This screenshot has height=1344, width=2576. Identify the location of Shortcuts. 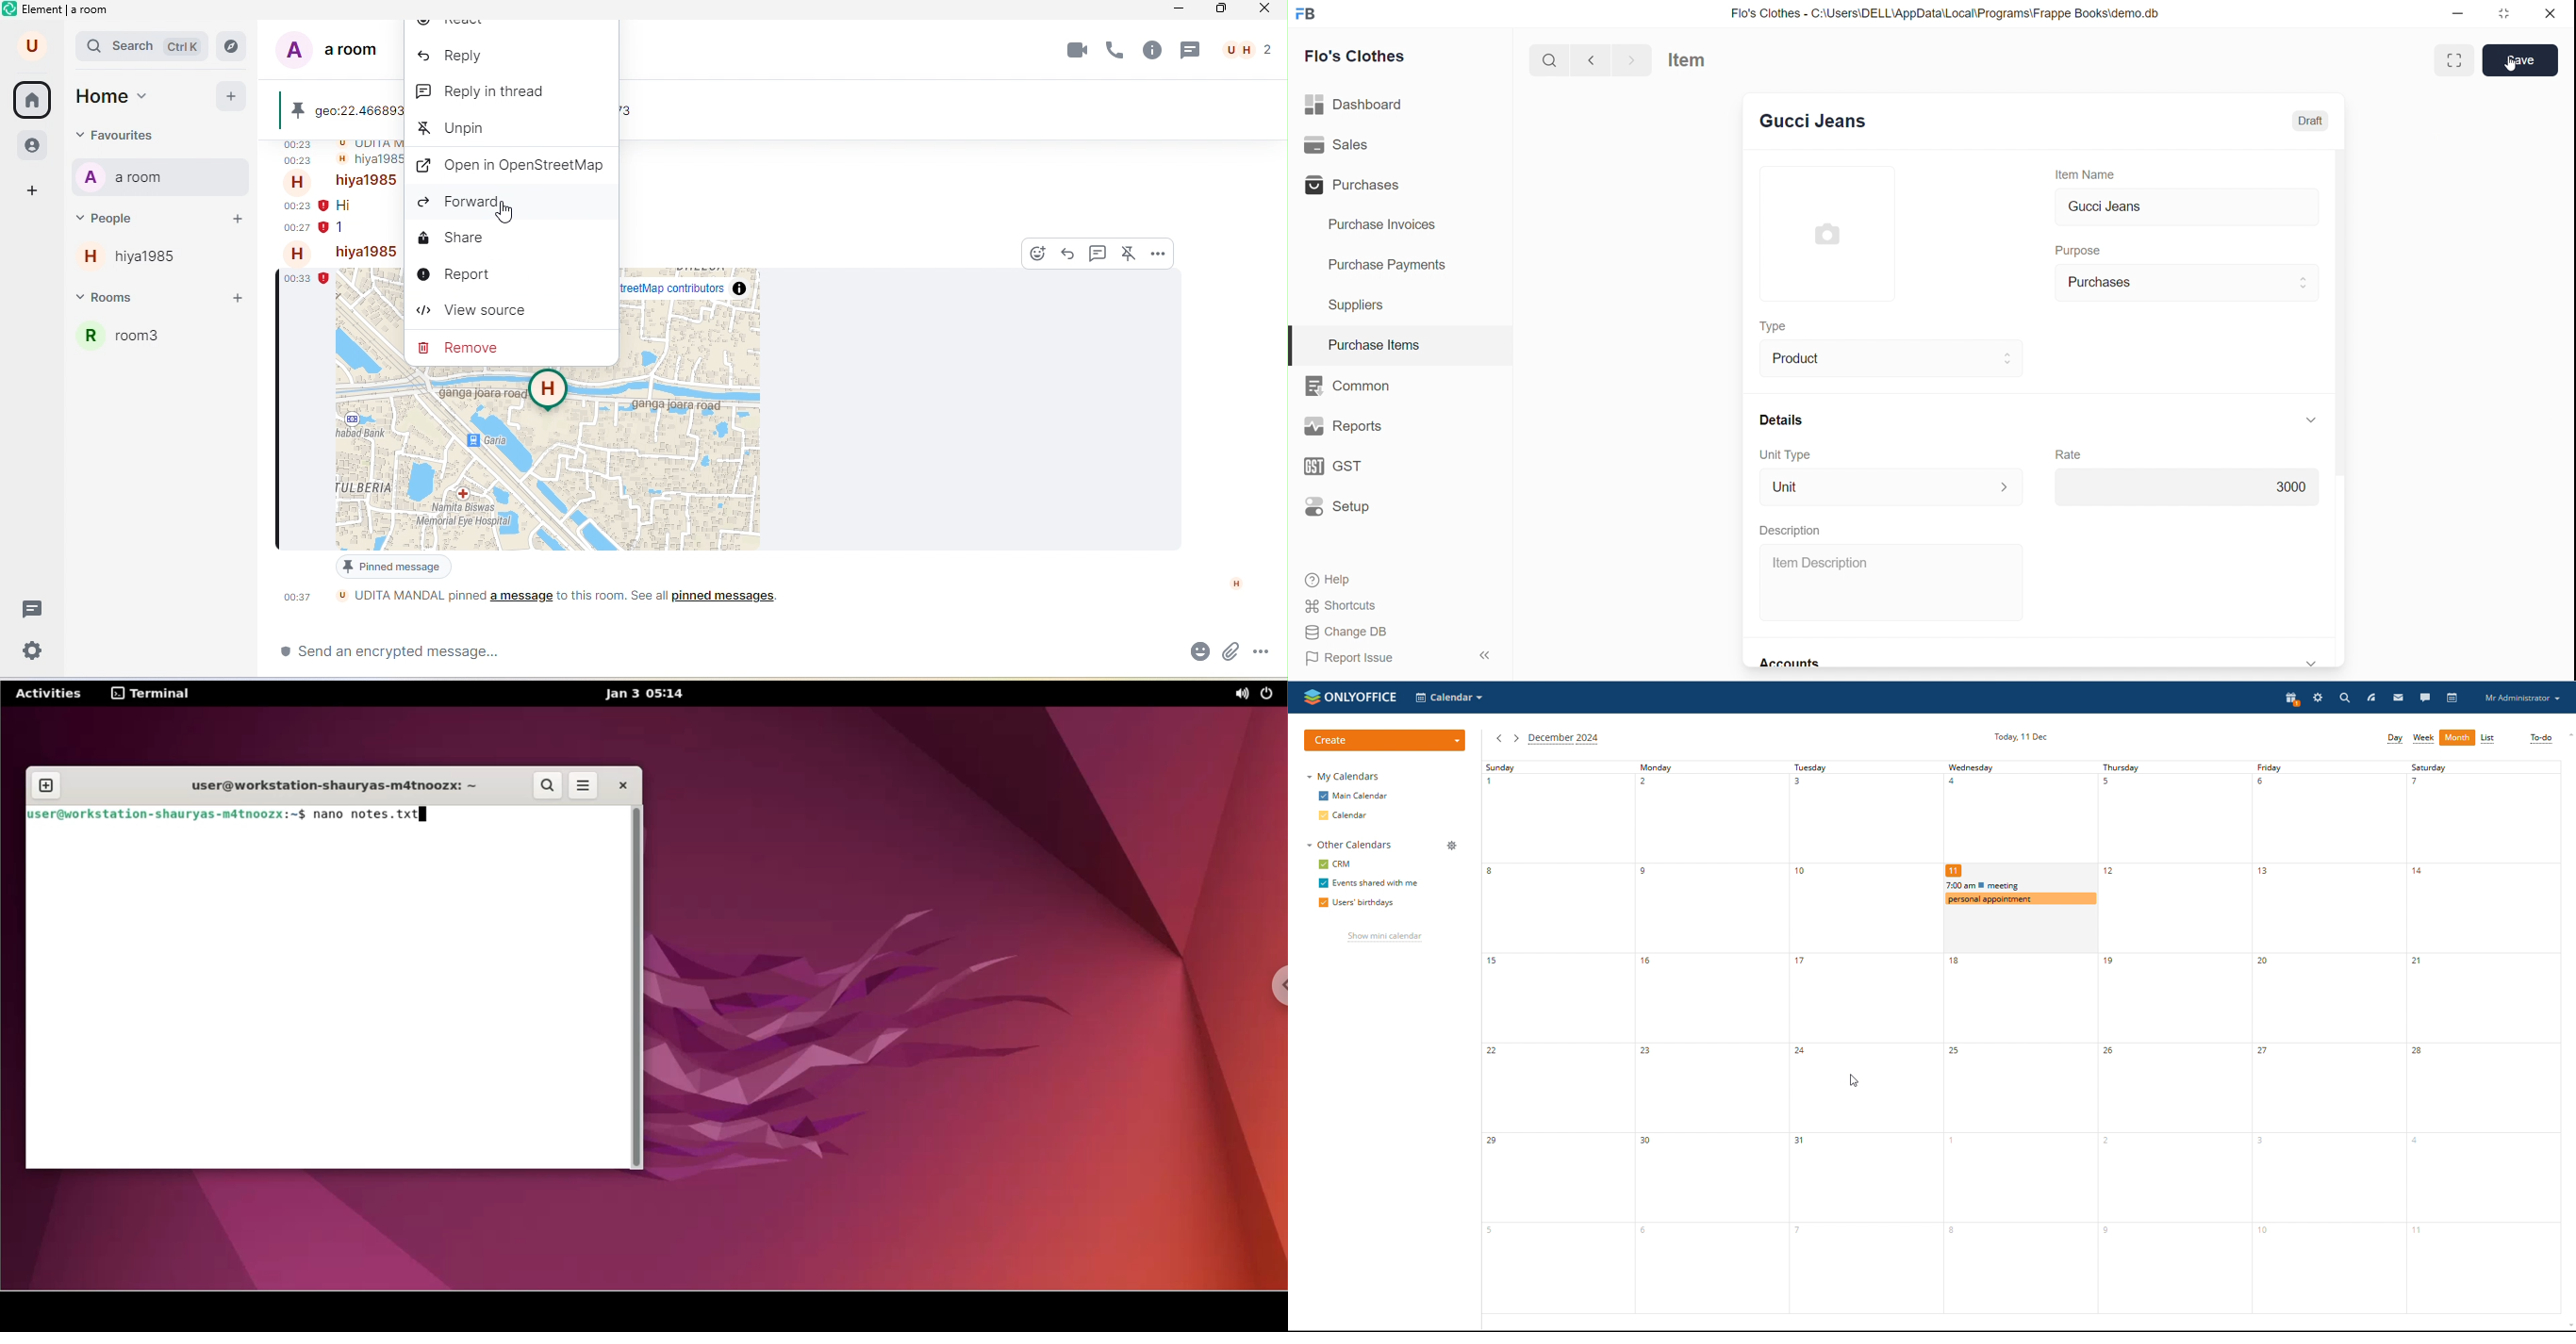
(1396, 605).